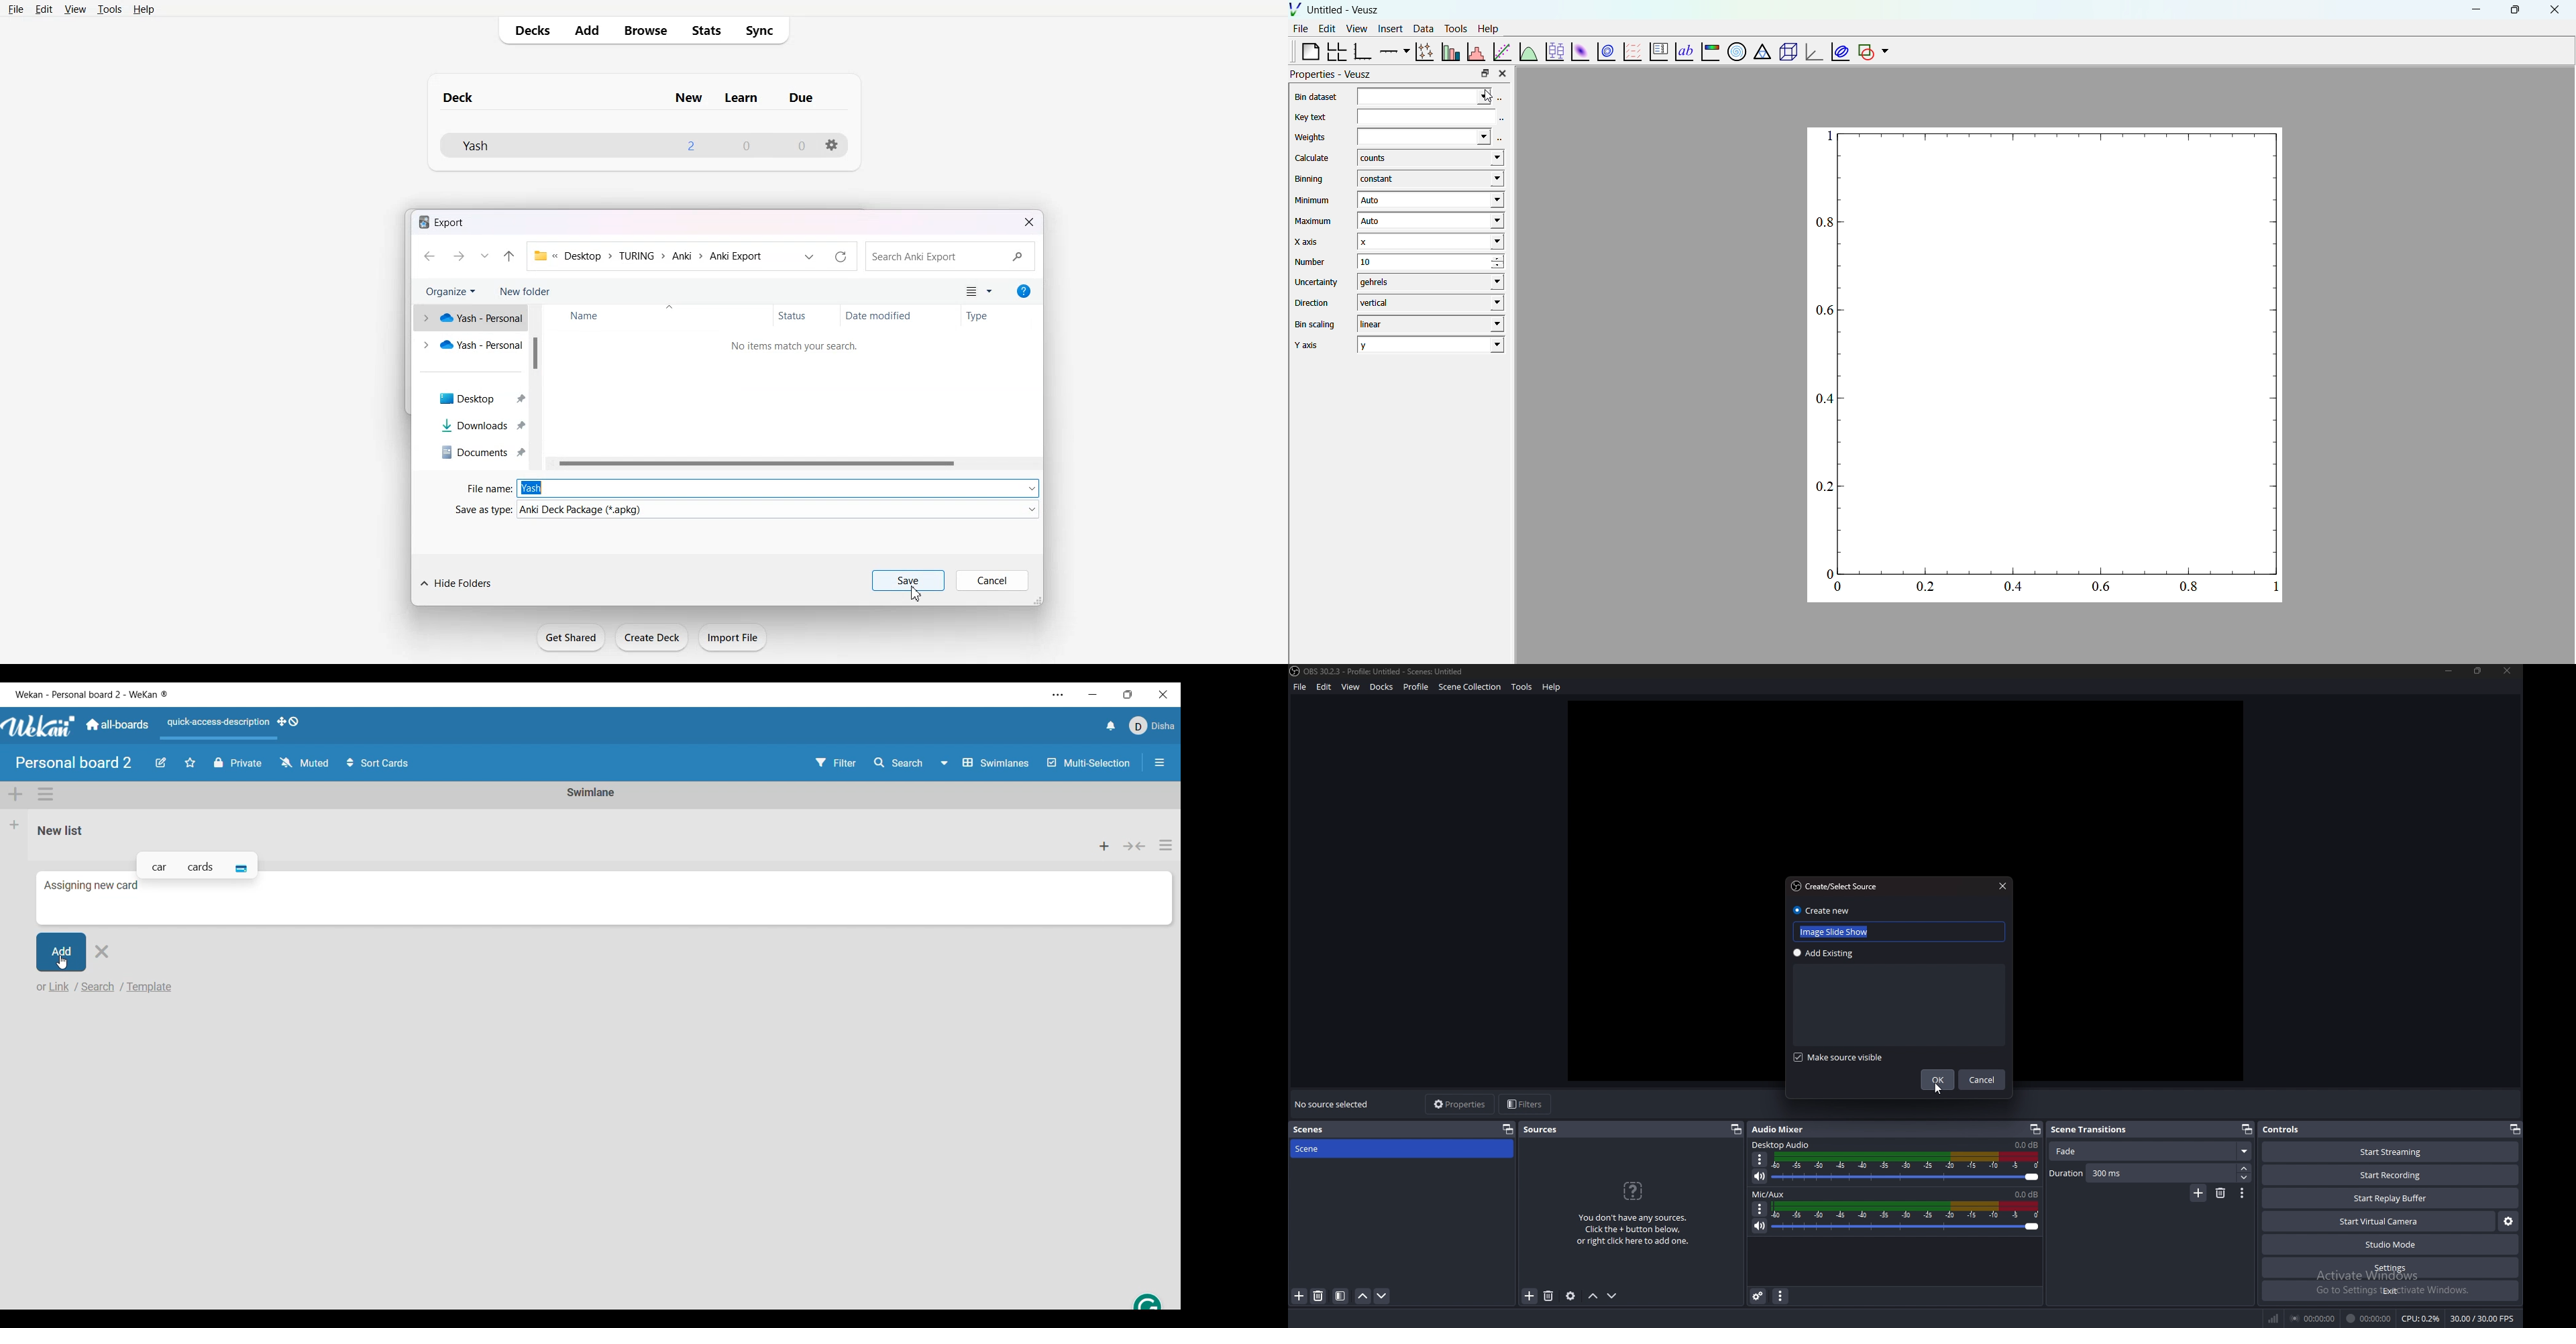 Image resolution: width=2576 pixels, height=1344 pixels. I want to click on View, so click(75, 10).